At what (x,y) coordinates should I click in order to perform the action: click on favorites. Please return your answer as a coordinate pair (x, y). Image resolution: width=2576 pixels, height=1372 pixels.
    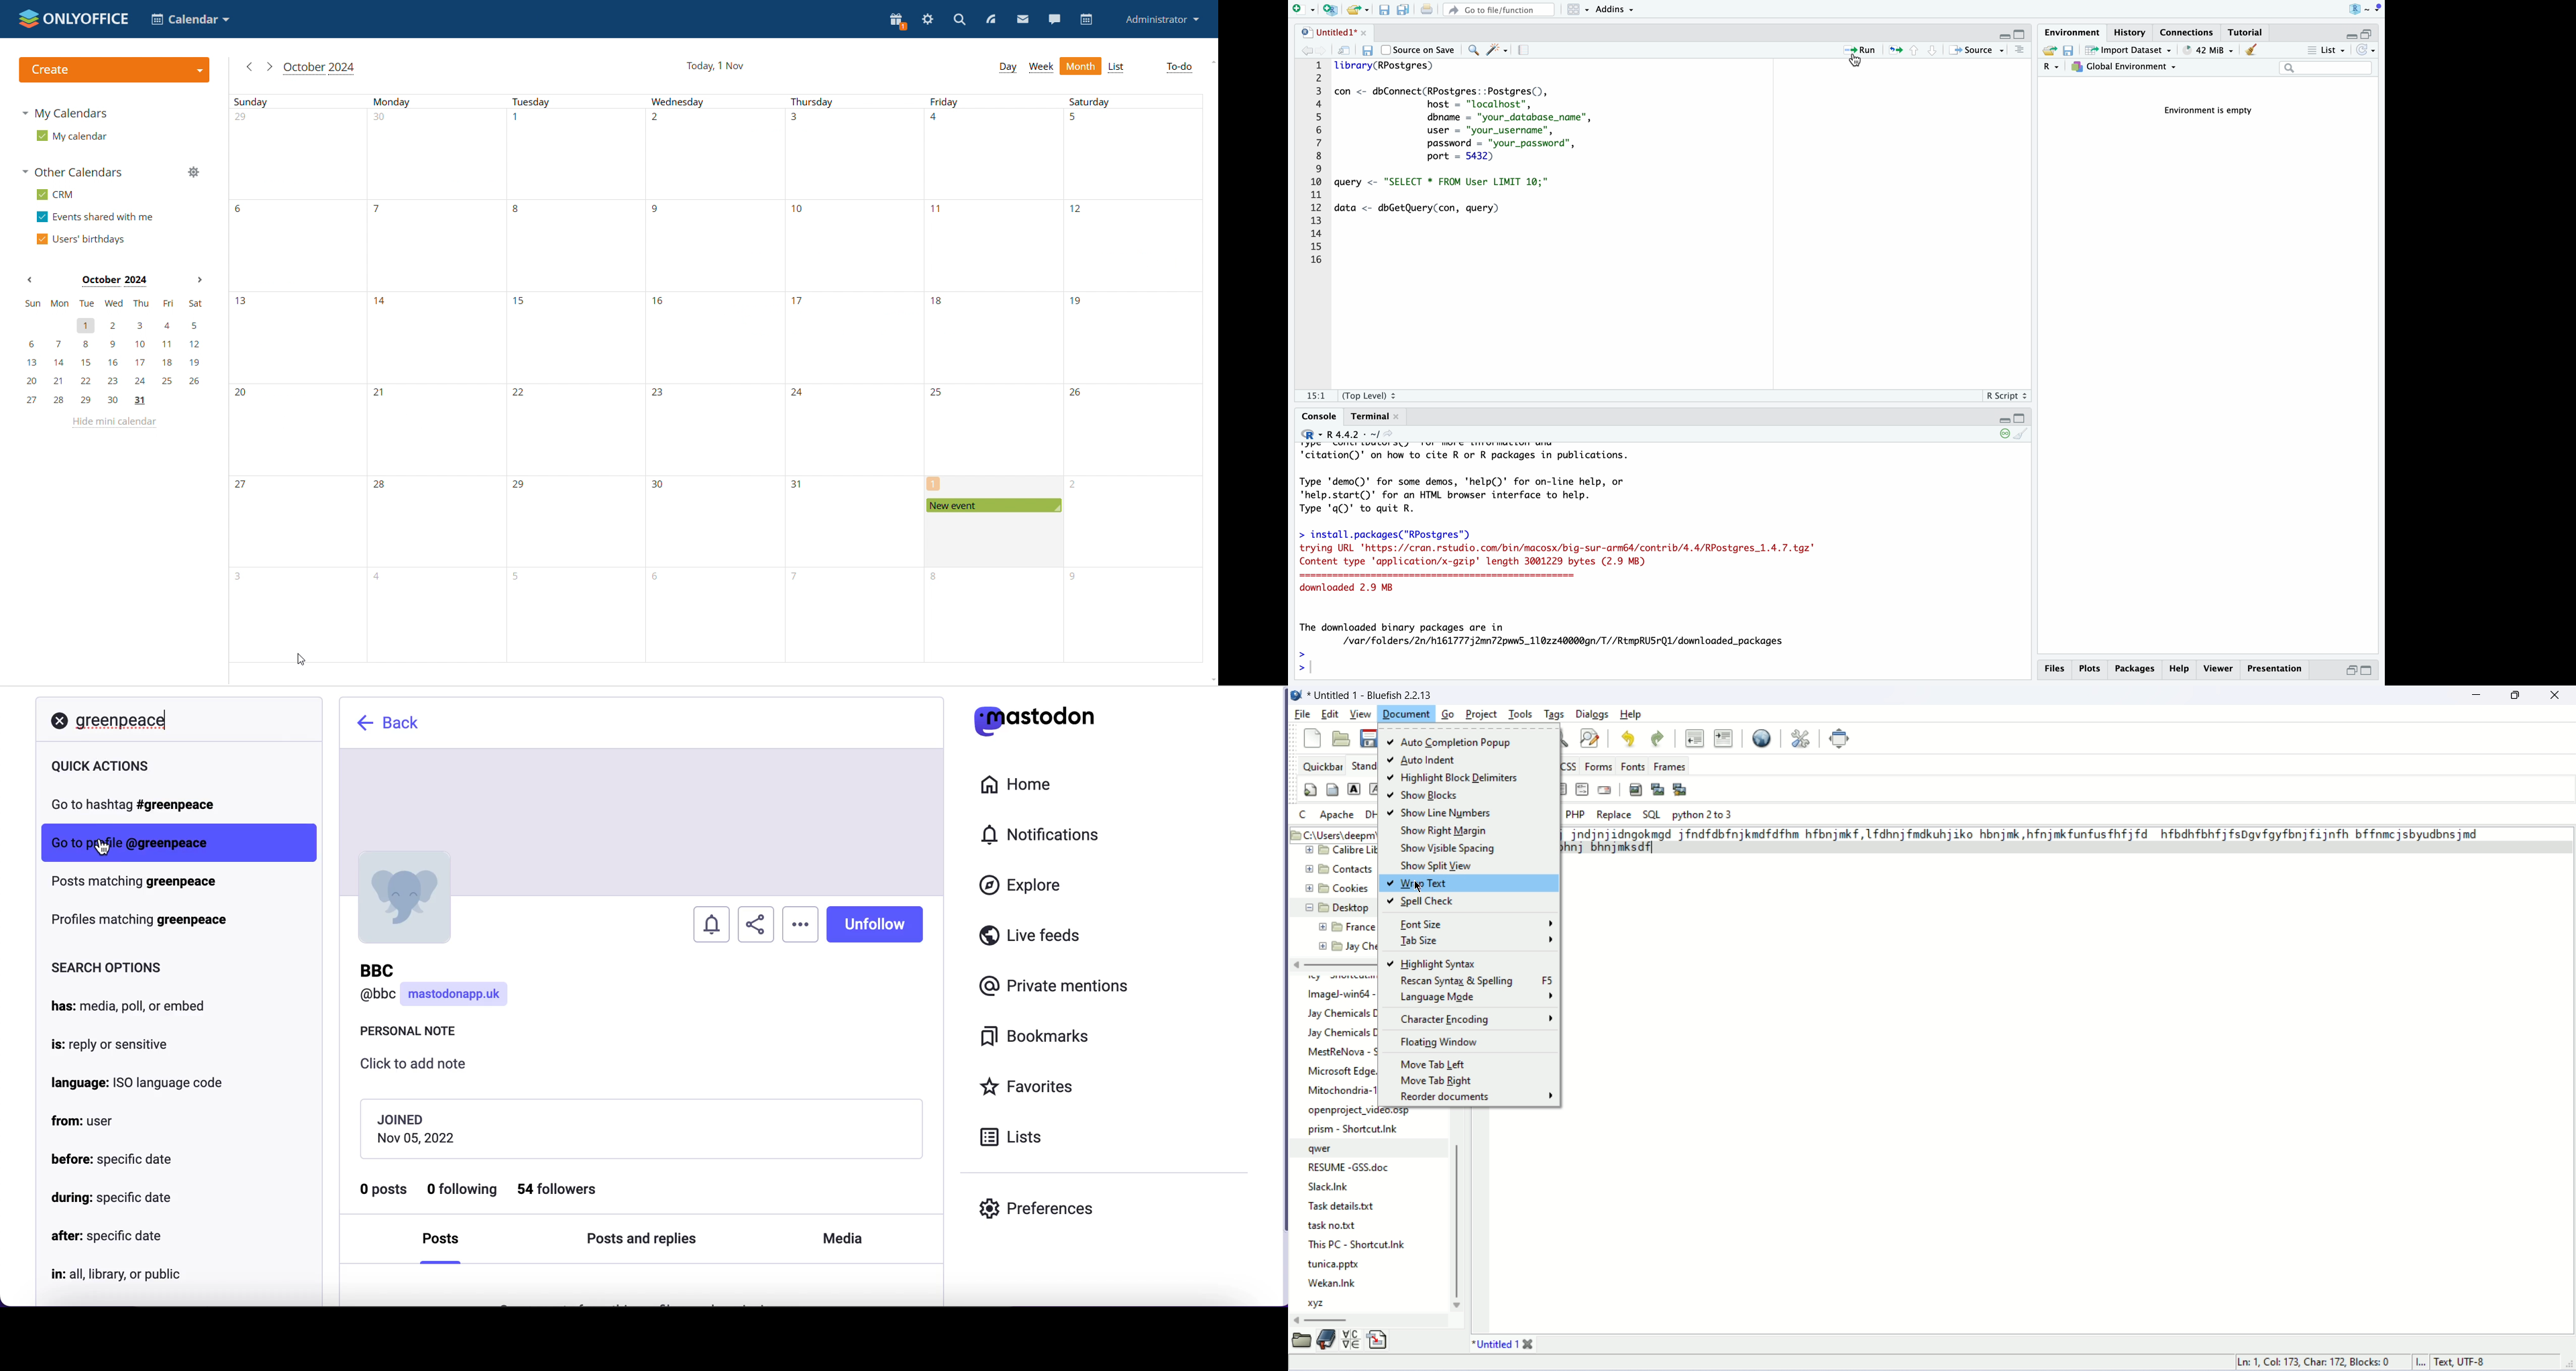
    Looking at the image, I should click on (1030, 1088).